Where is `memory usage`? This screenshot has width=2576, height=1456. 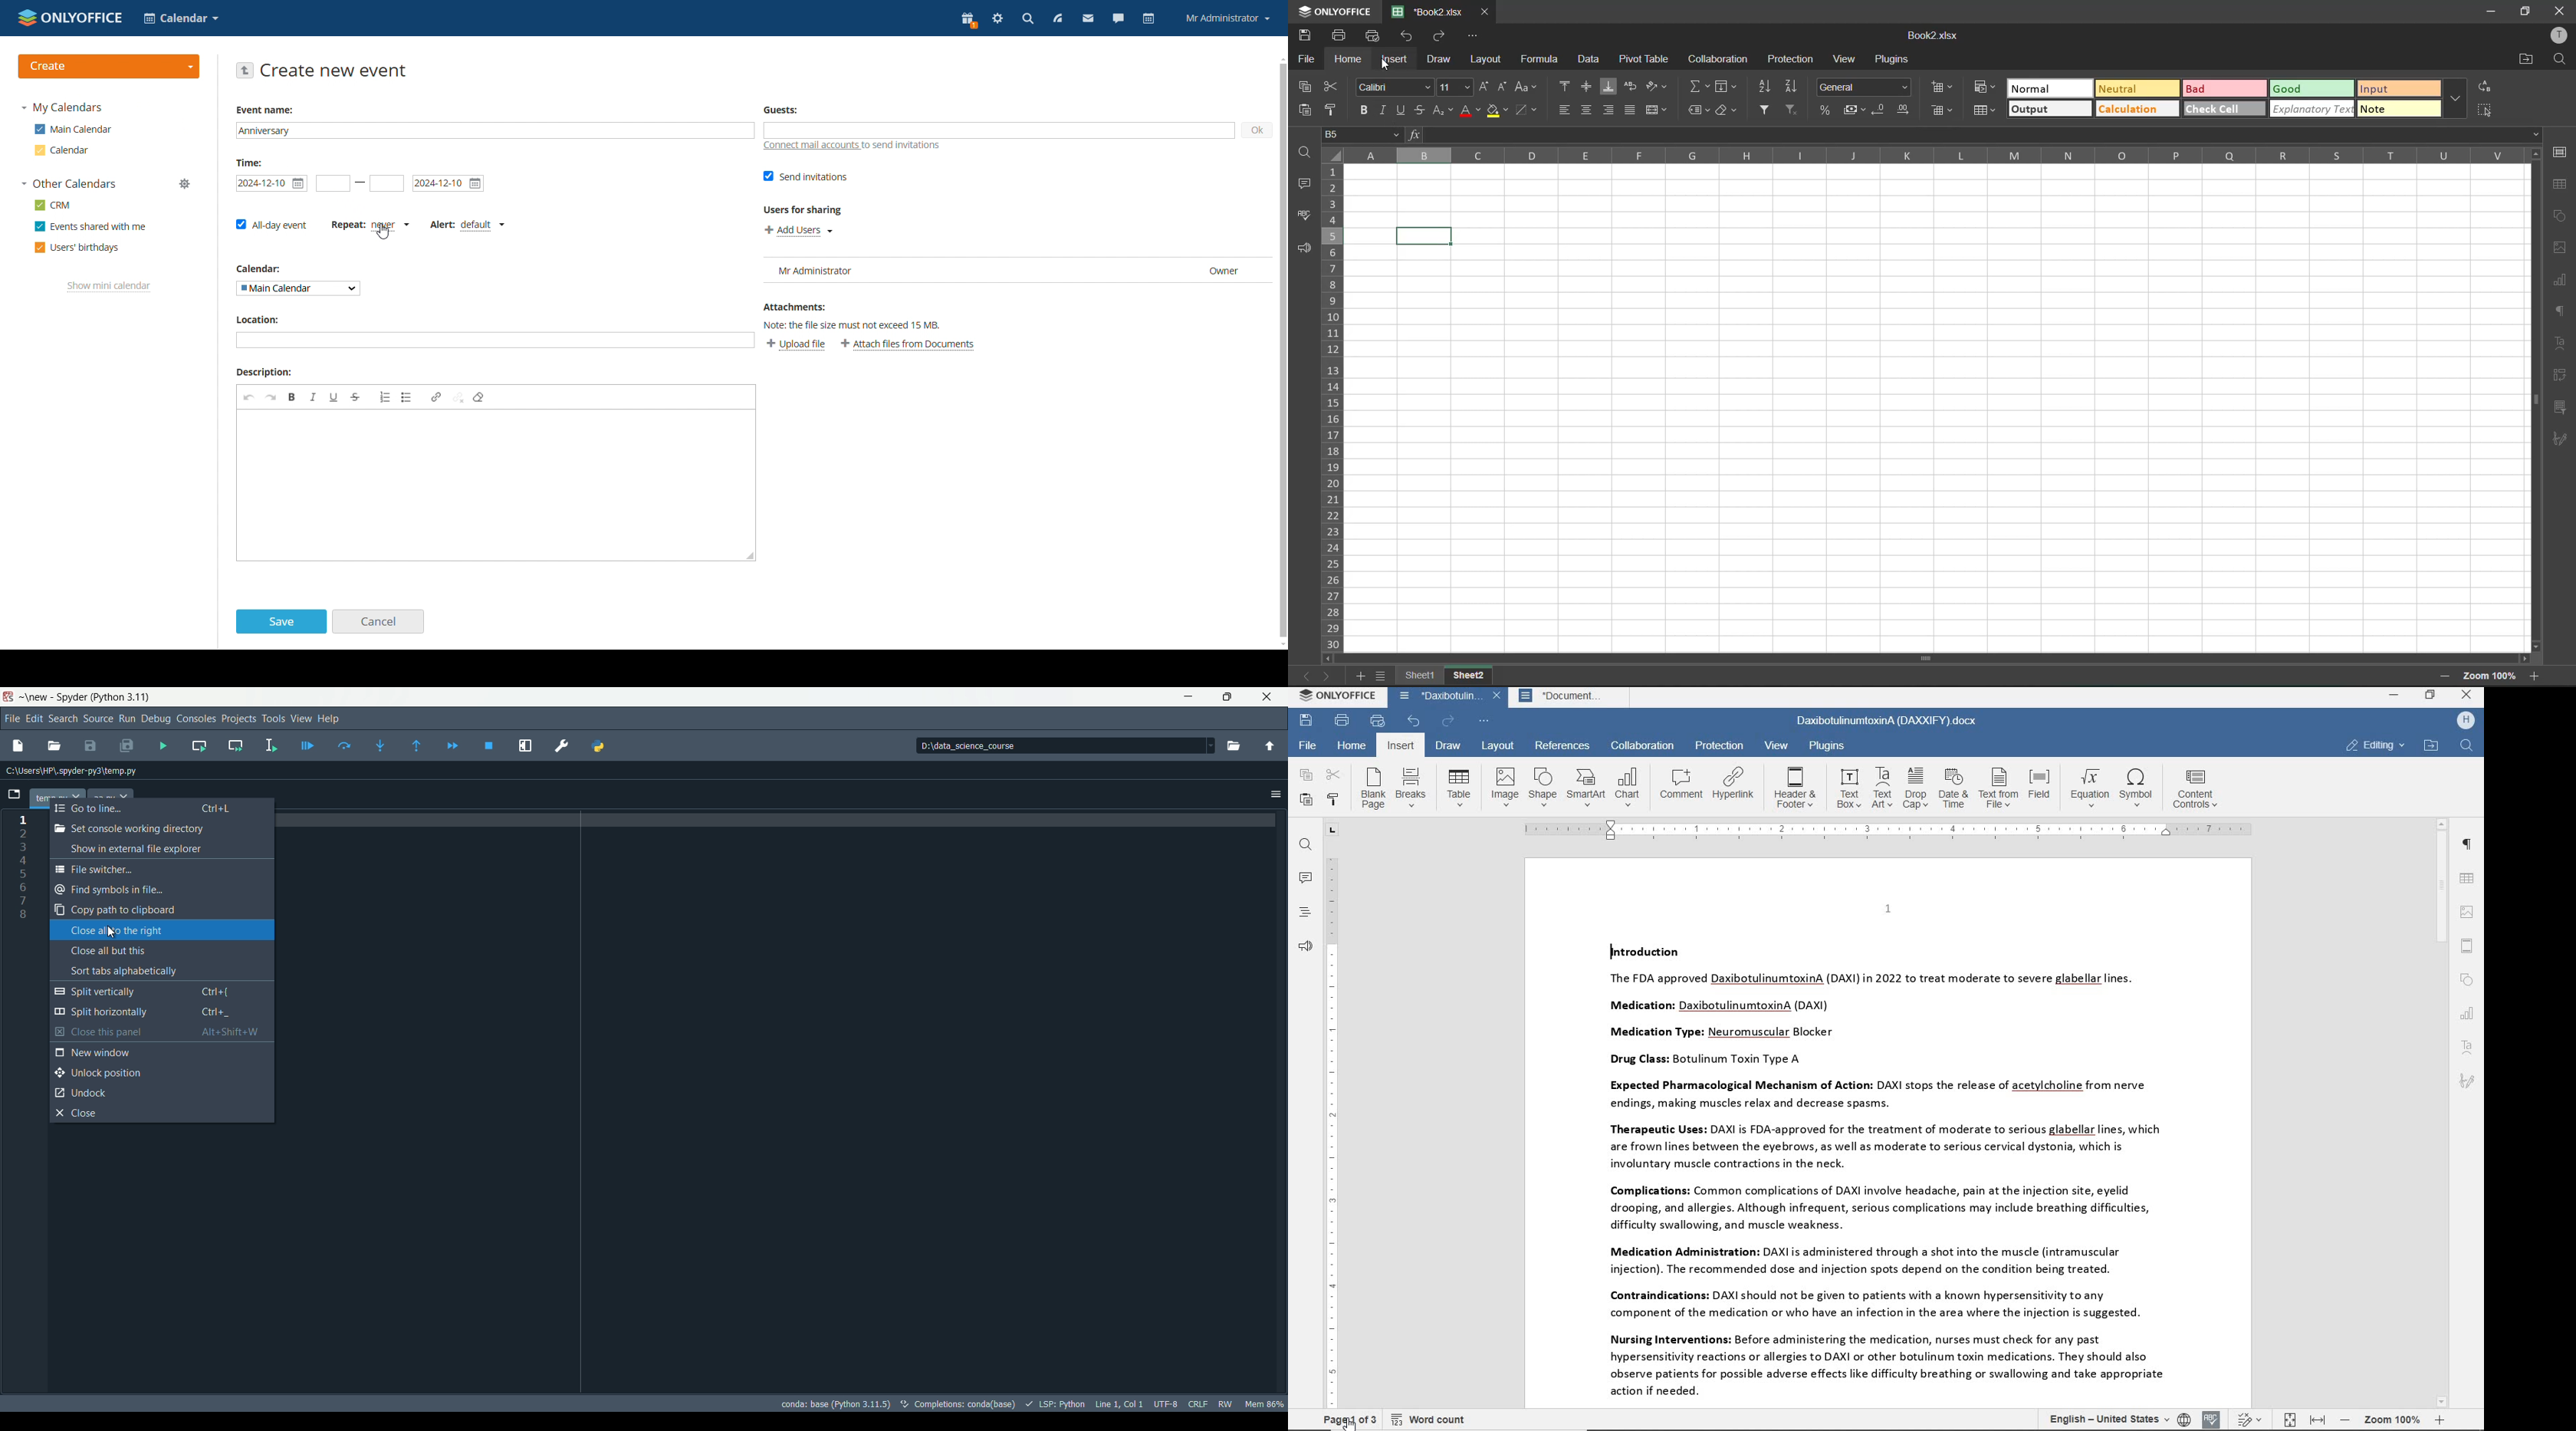
memory usage is located at coordinates (1265, 1404).